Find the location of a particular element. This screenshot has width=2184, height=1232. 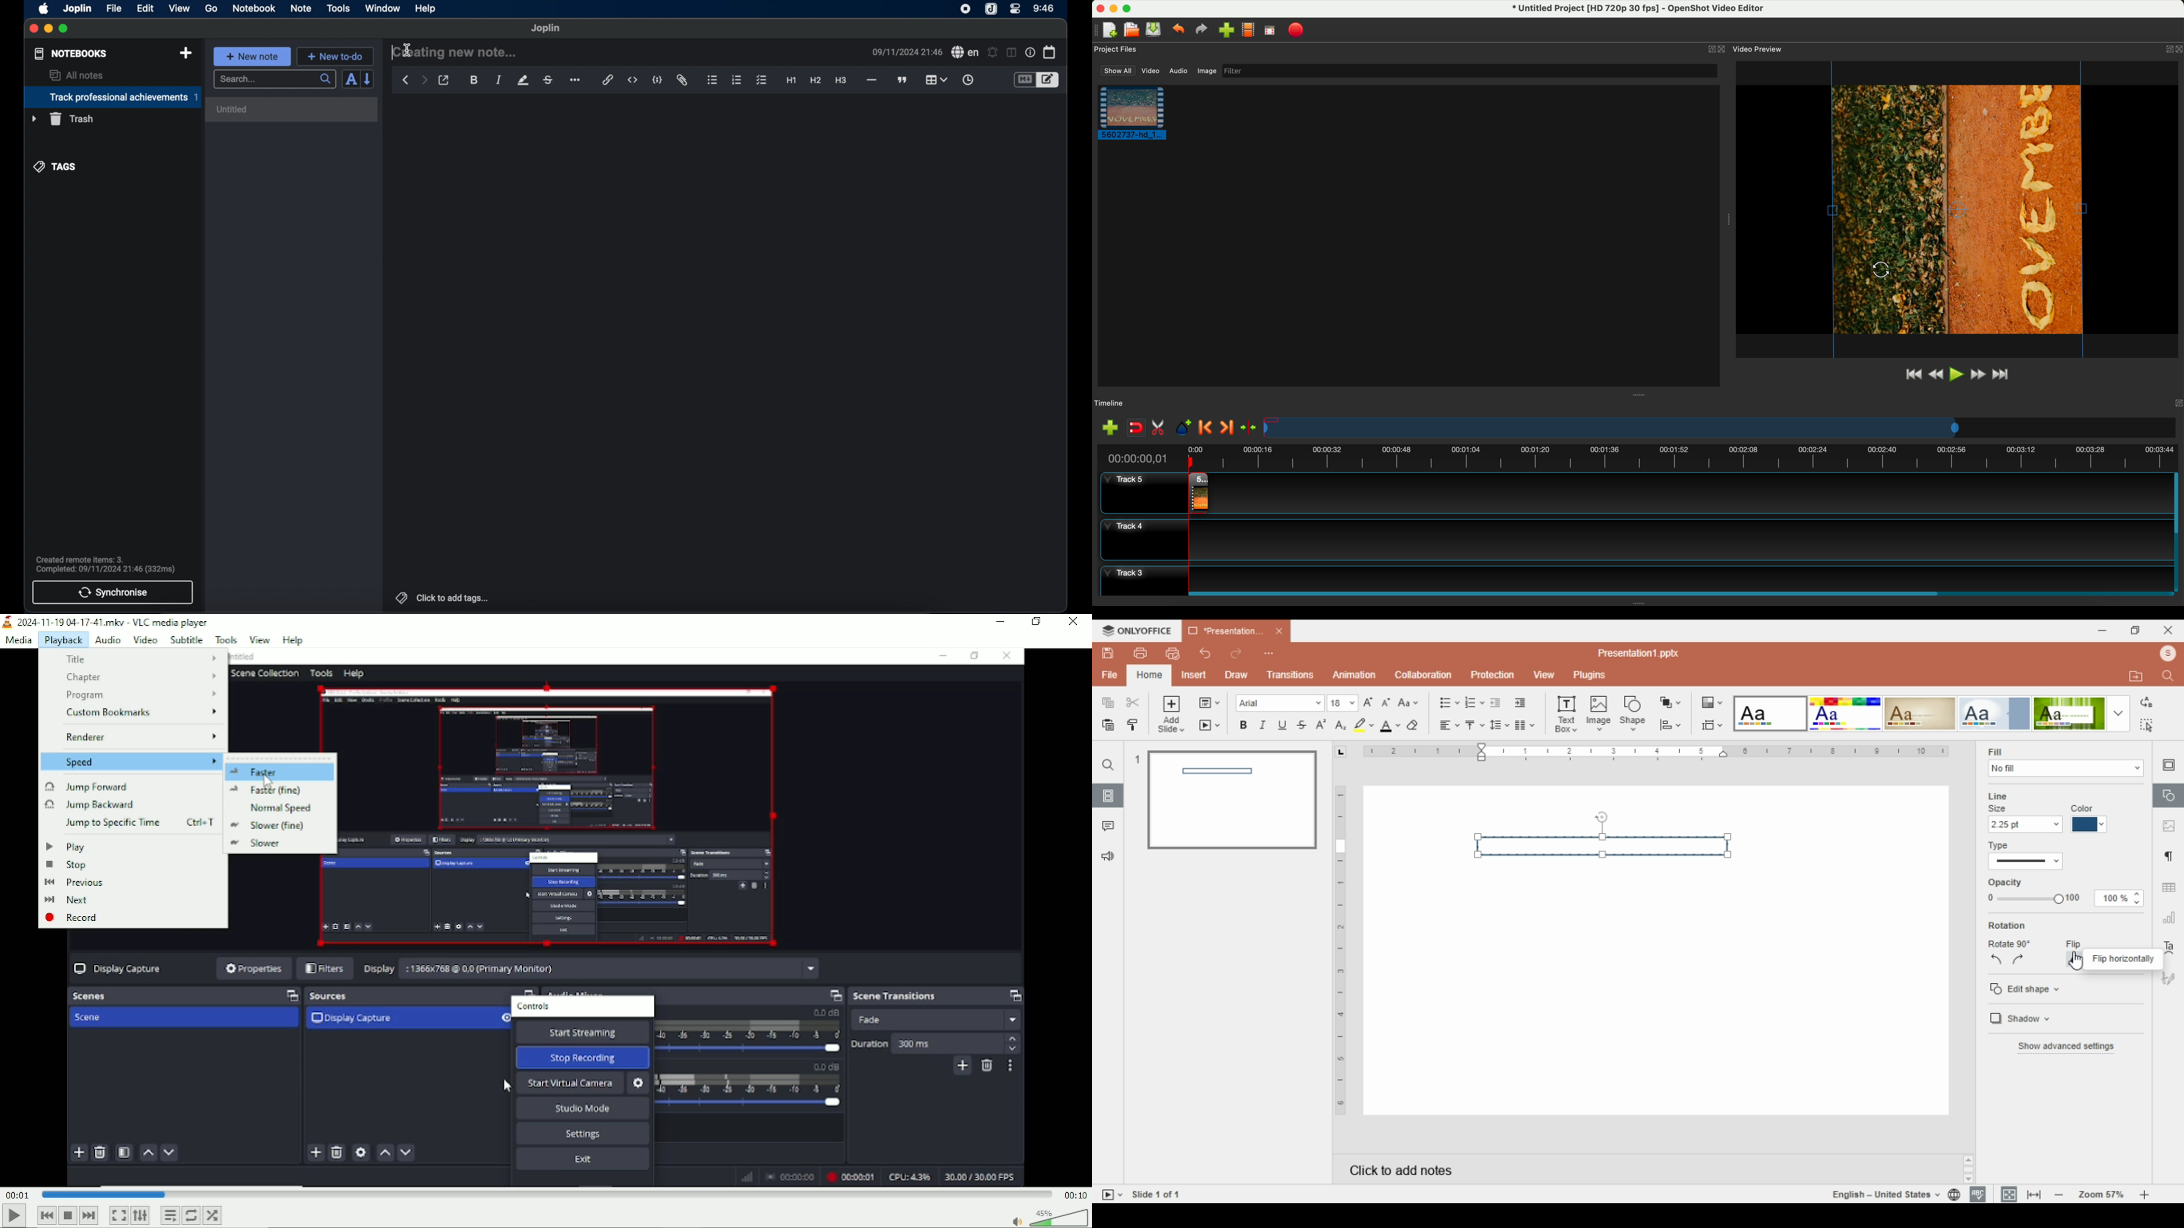

help is located at coordinates (425, 9).